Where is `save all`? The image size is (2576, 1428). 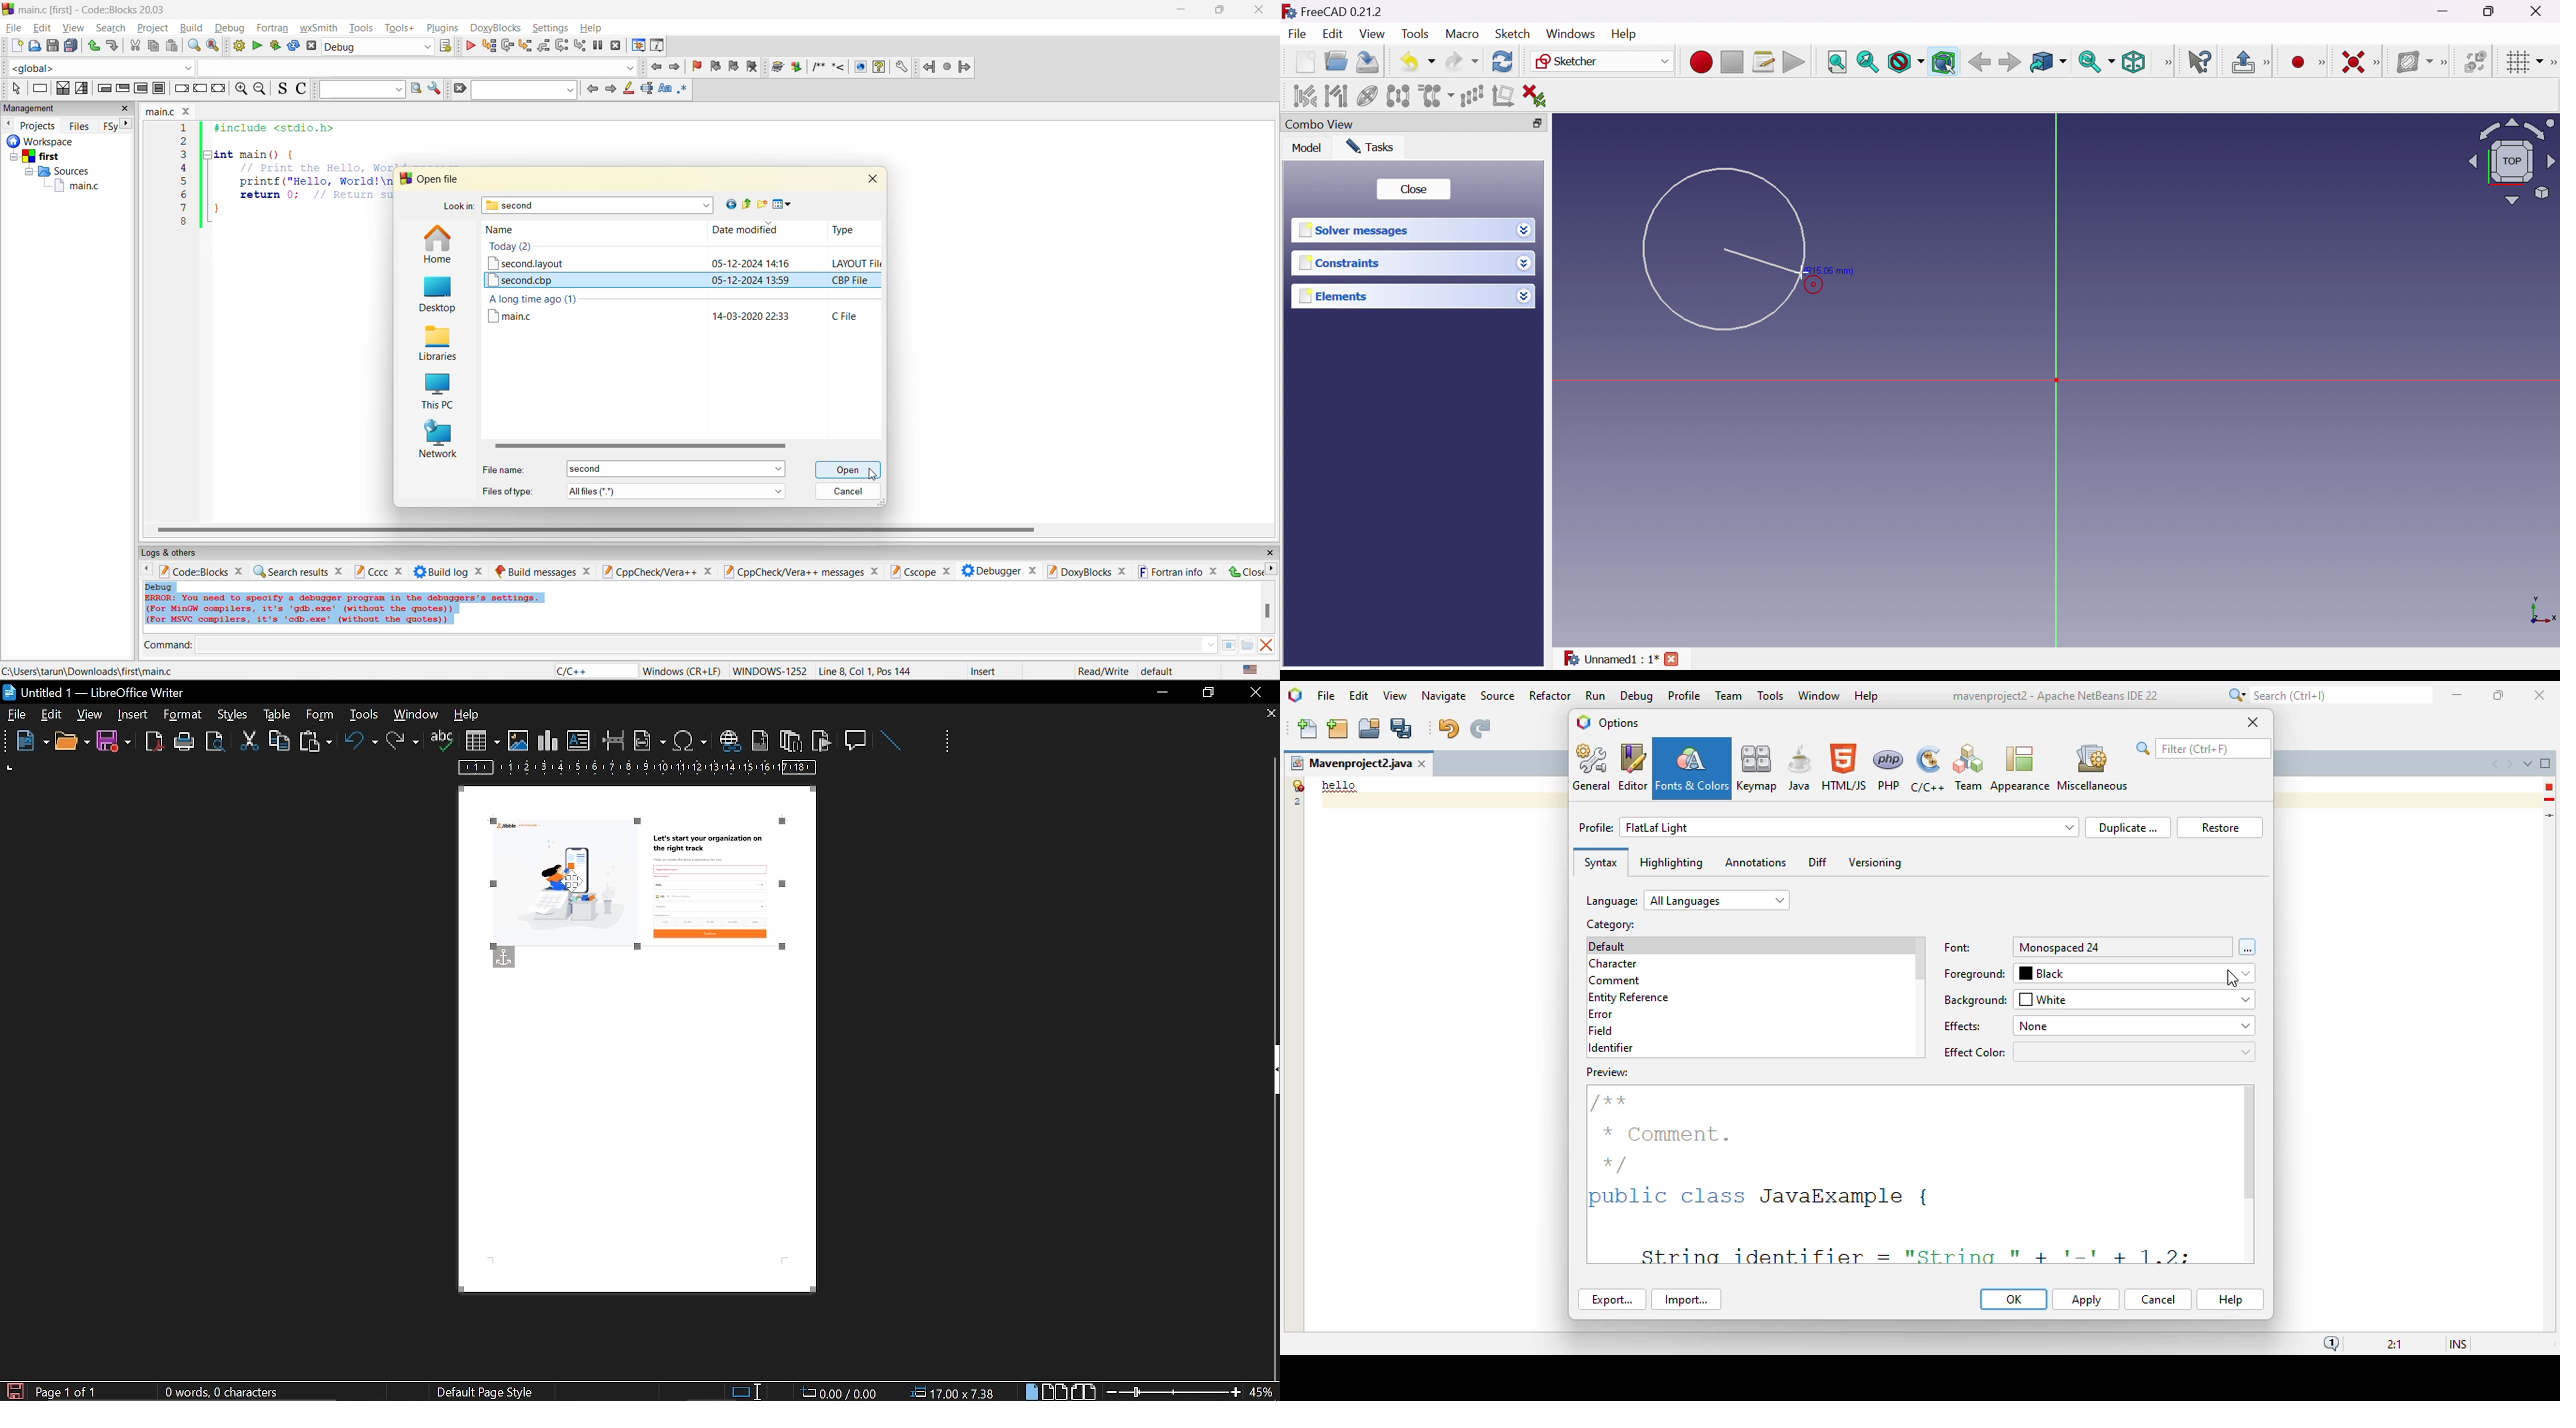
save all is located at coordinates (71, 46).